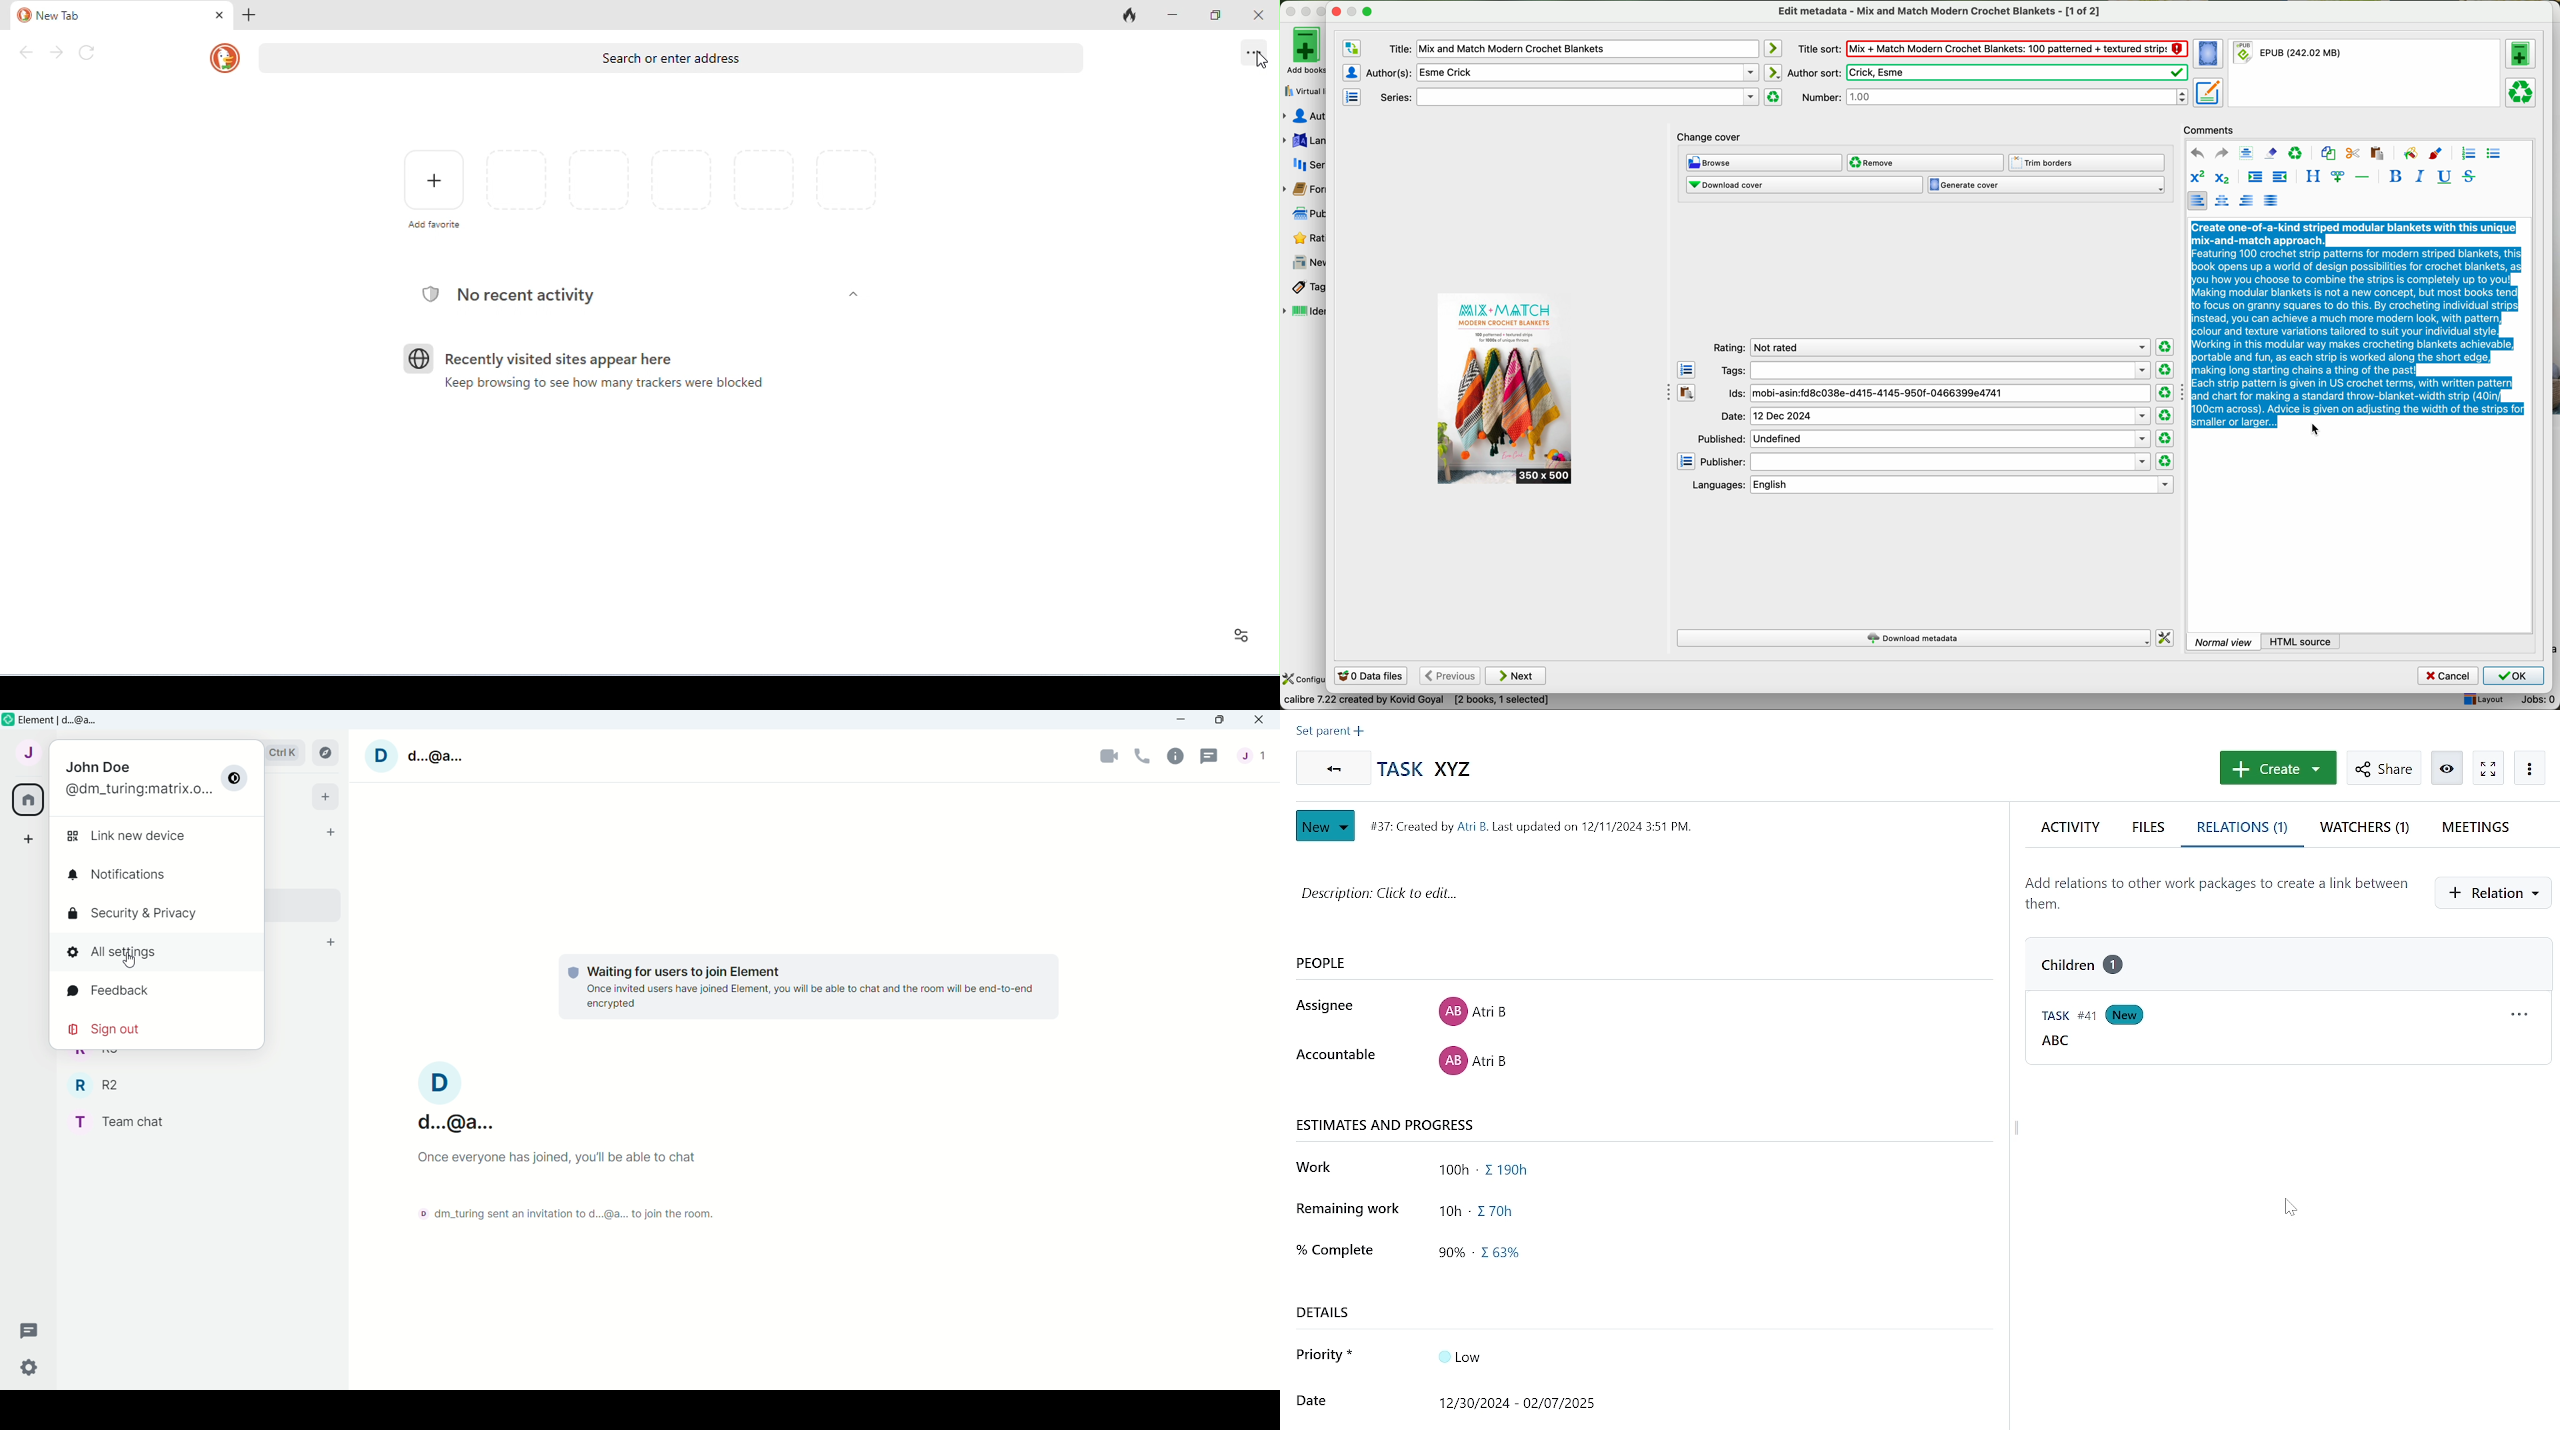 The width and height of the screenshot is (2576, 1456). I want to click on Room info, so click(1177, 755).